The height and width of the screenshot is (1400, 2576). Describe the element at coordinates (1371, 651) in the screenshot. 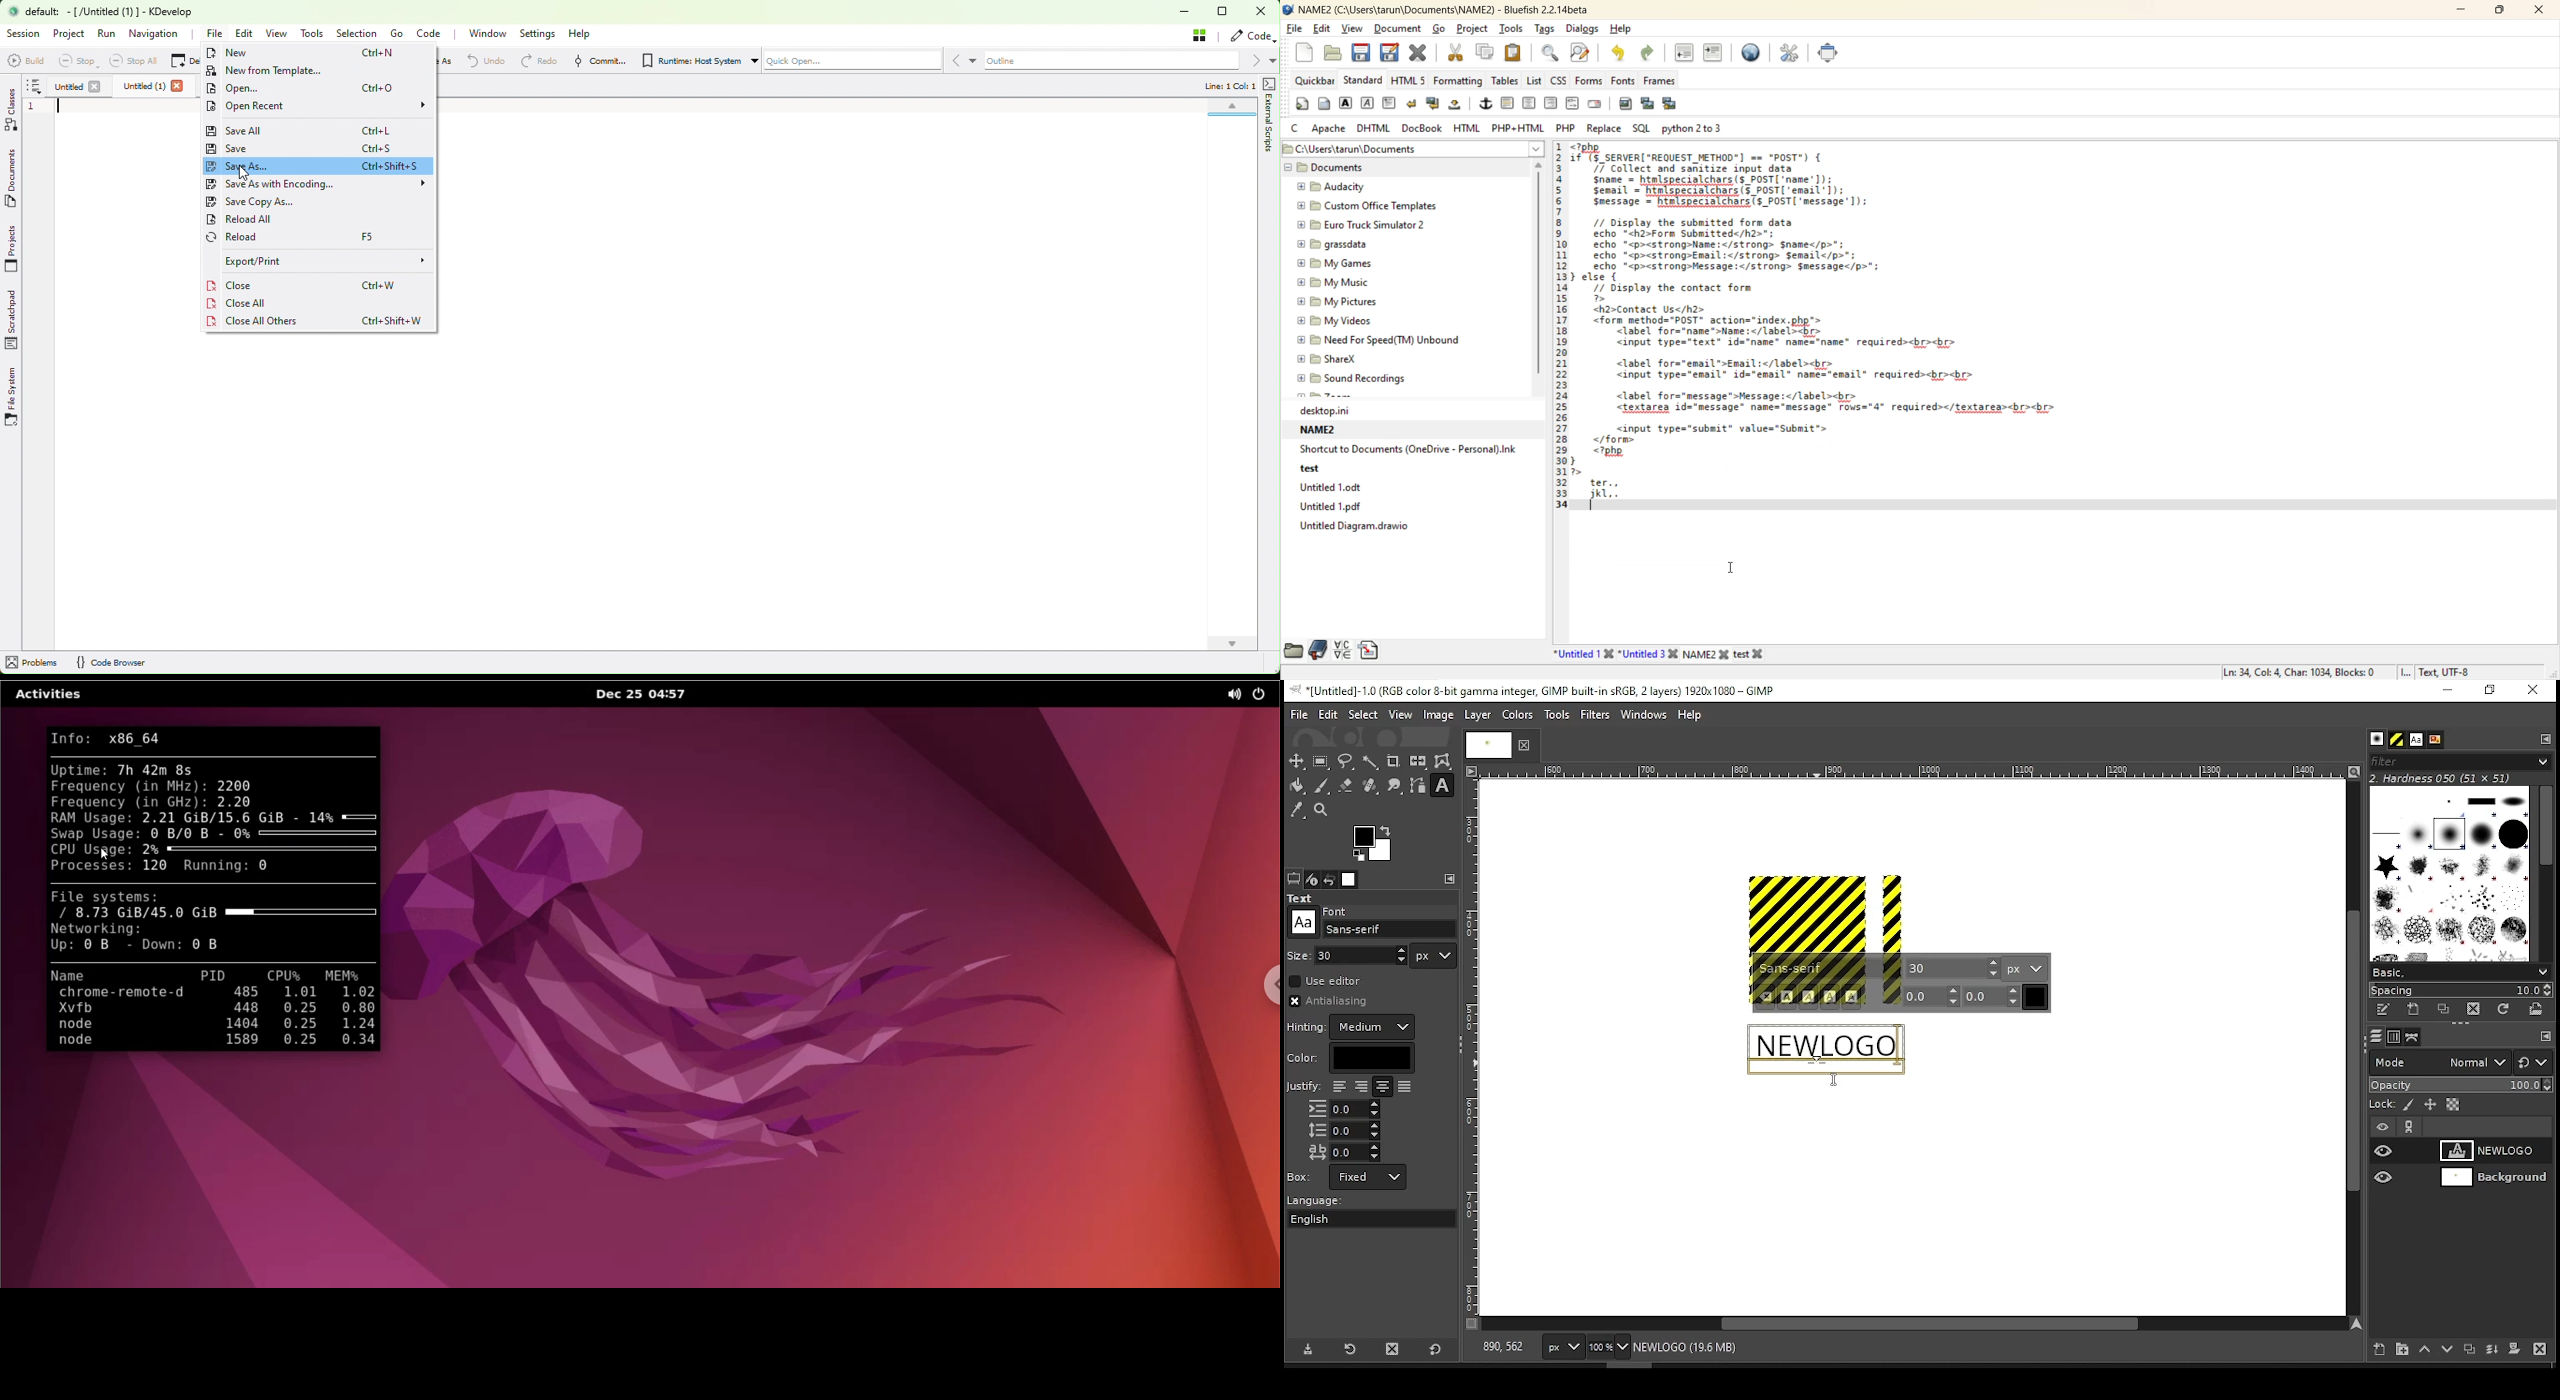

I see `snippets` at that location.